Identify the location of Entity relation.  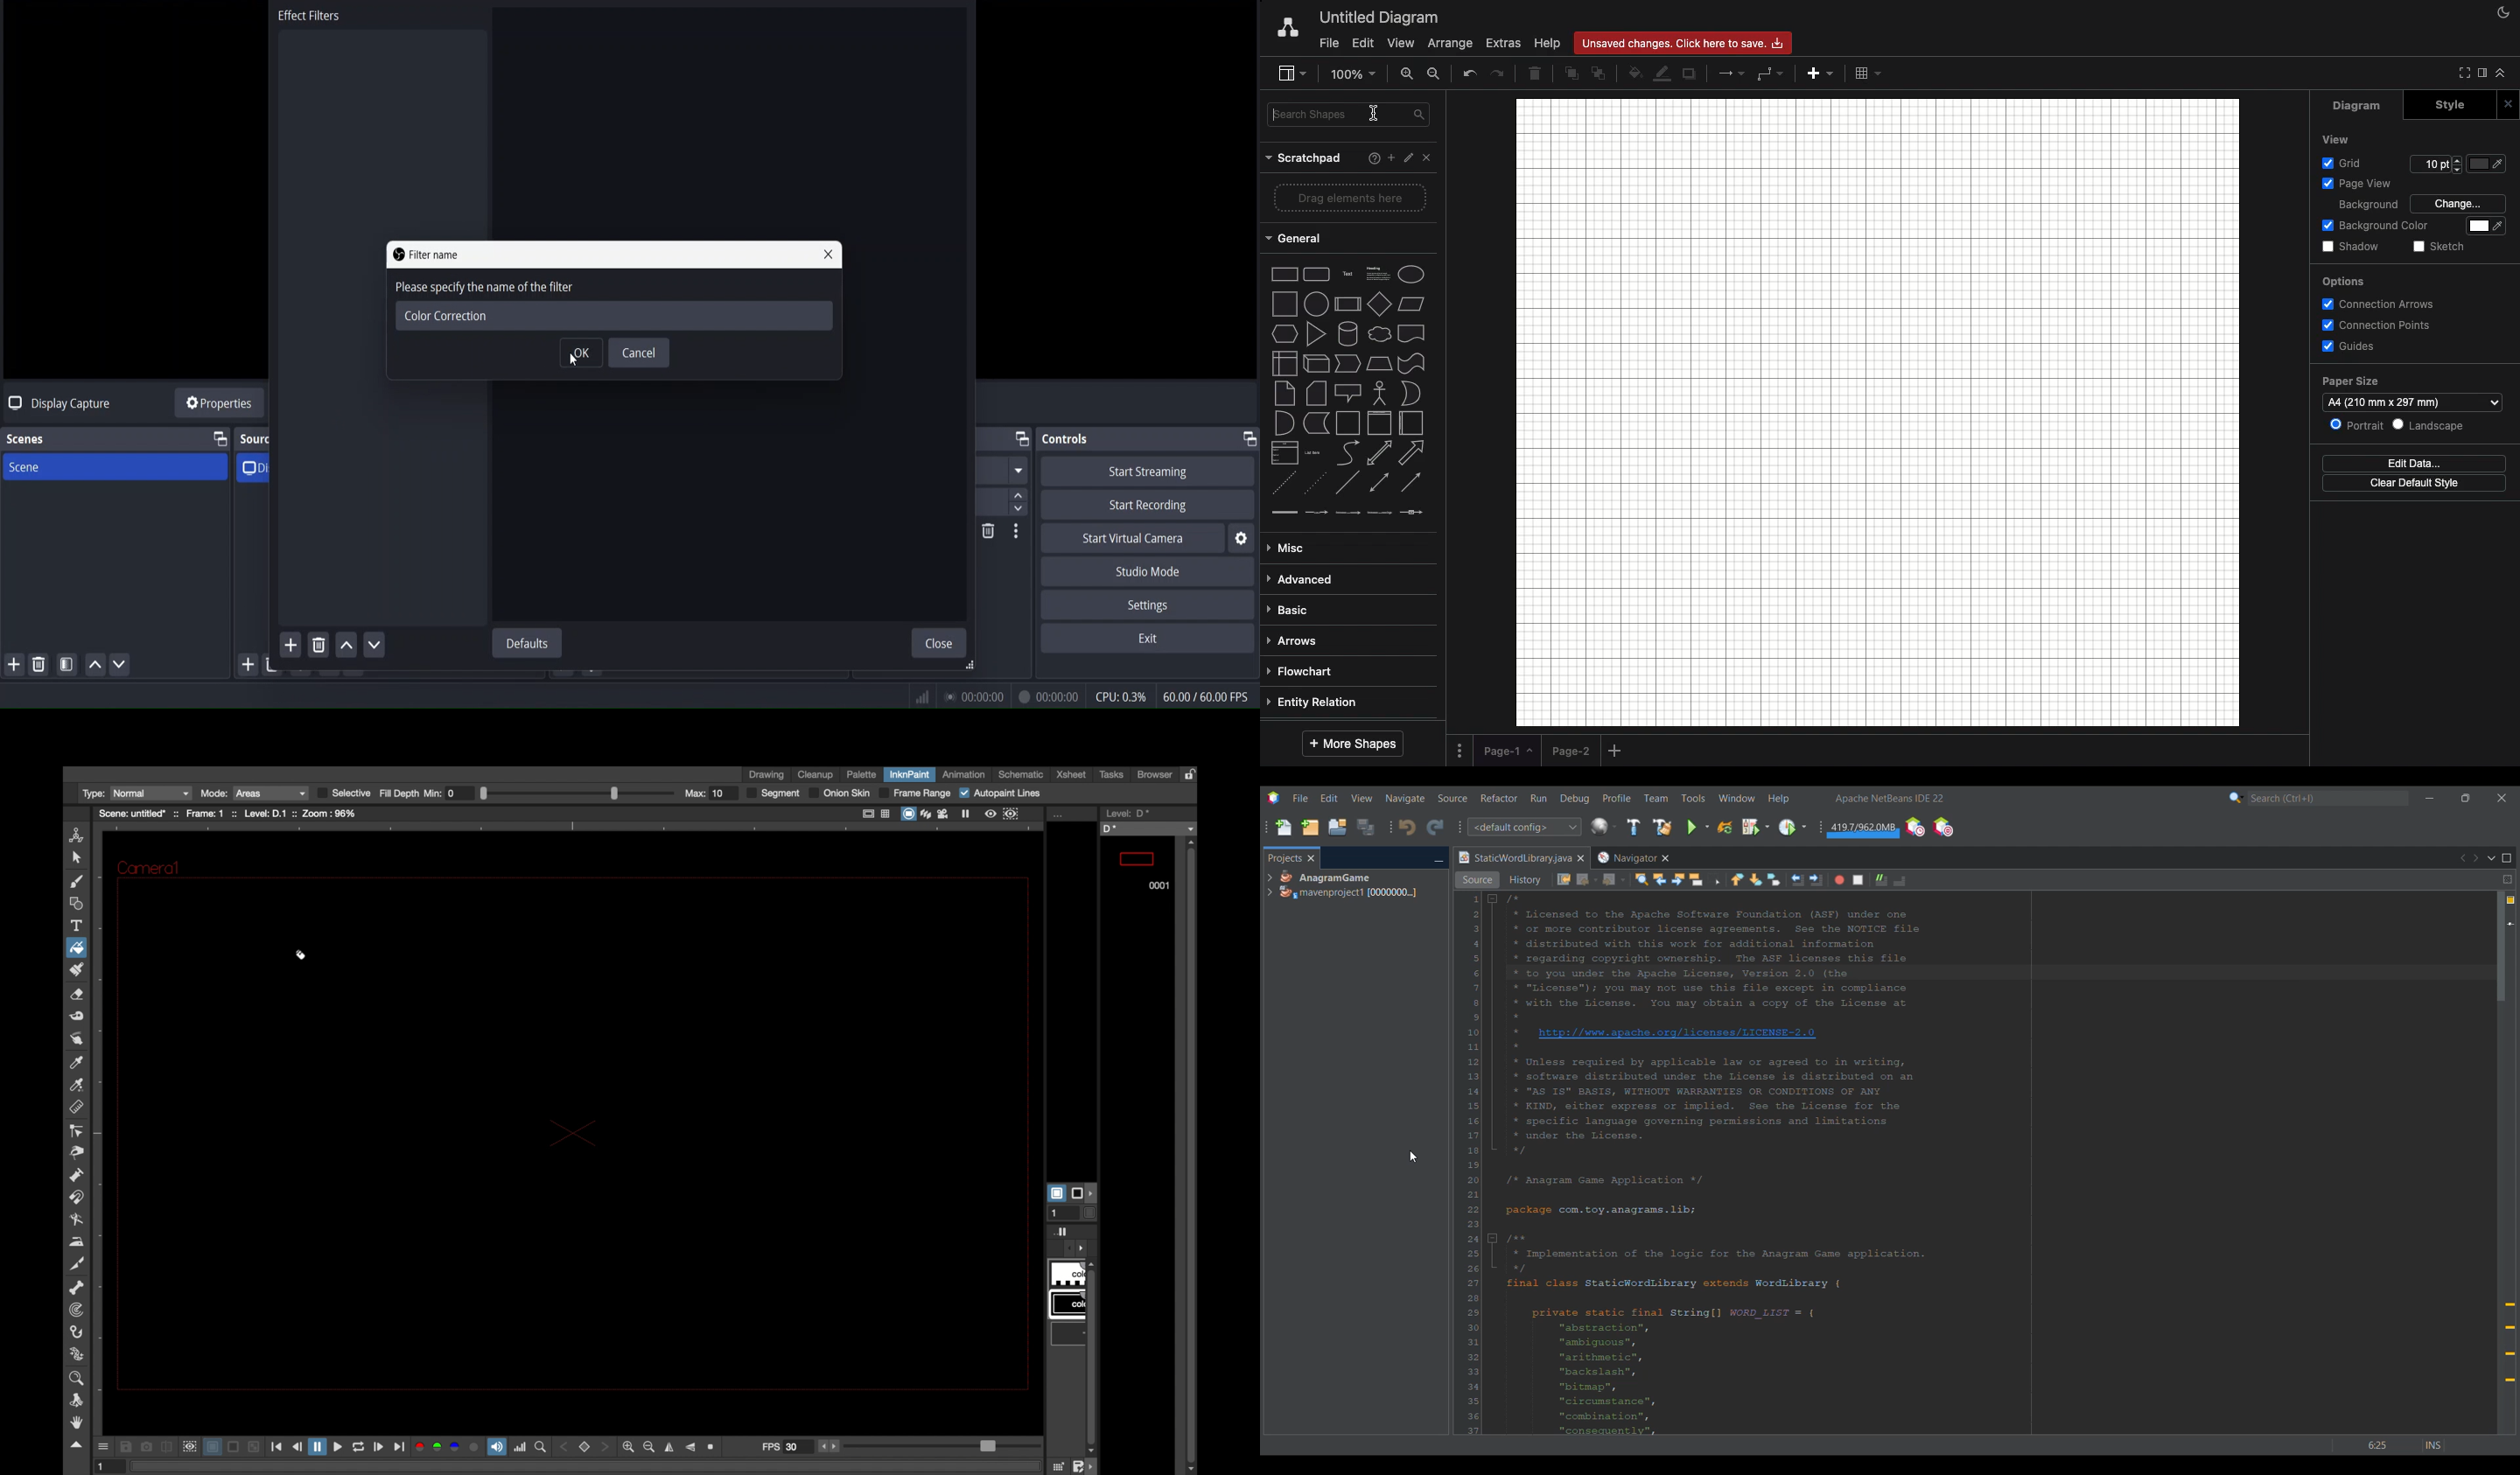
(1317, 702).